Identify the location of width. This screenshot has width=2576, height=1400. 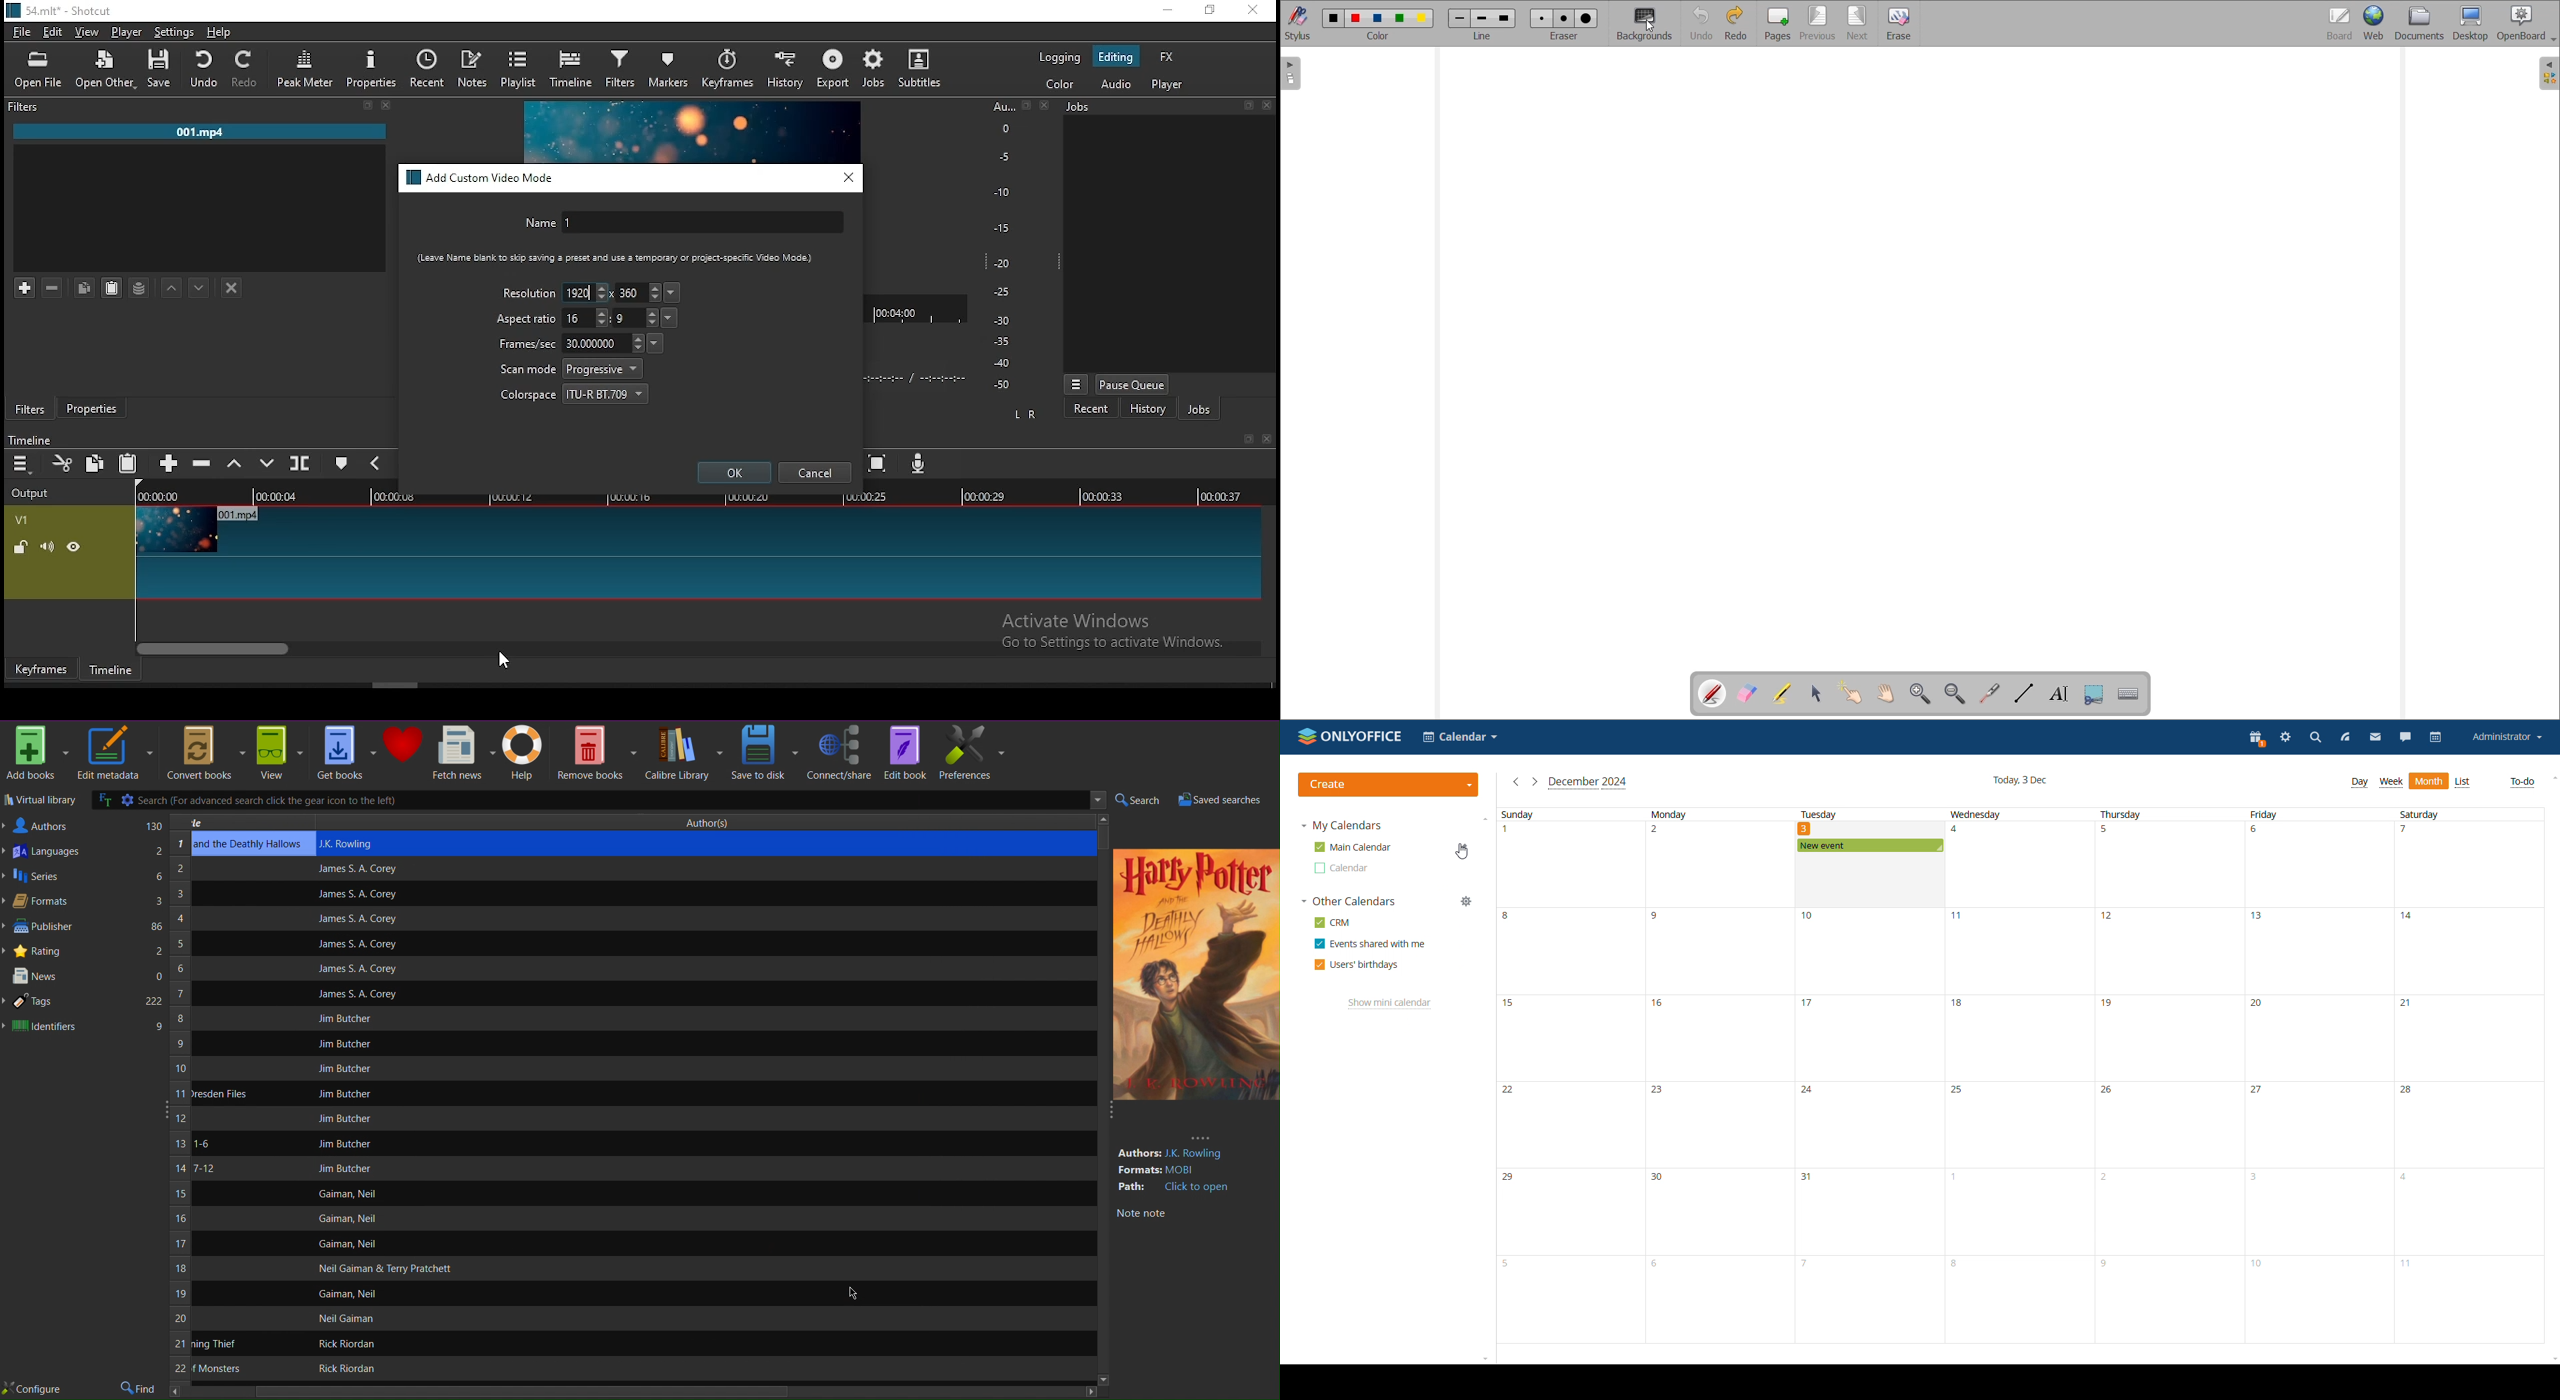
(586, 318).